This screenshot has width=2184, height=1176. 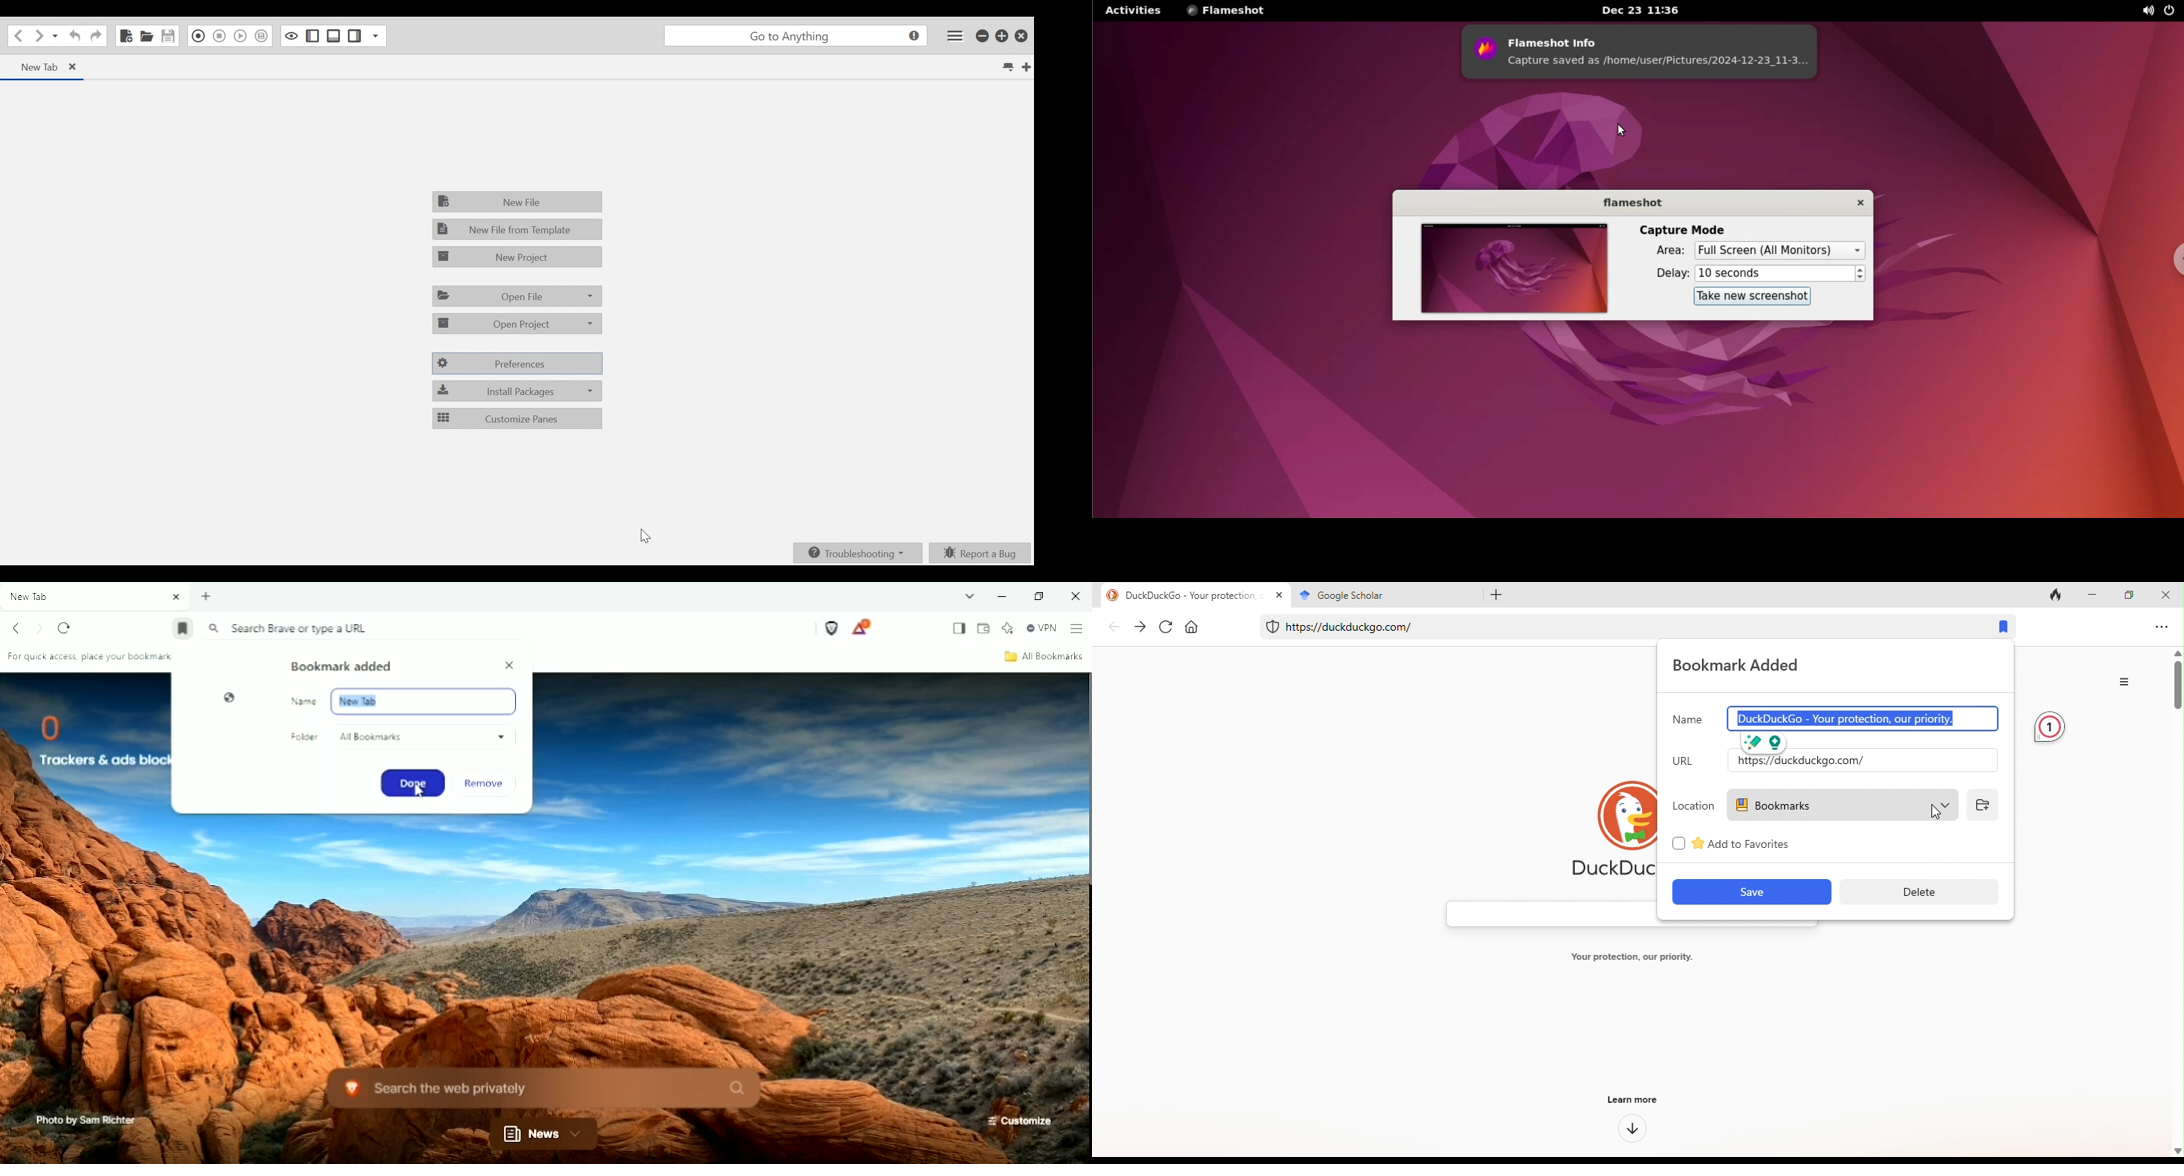 What do you see at coordinates (2127, 682) in the screenshot?
I see `option` at bounding box center [2127, 682].